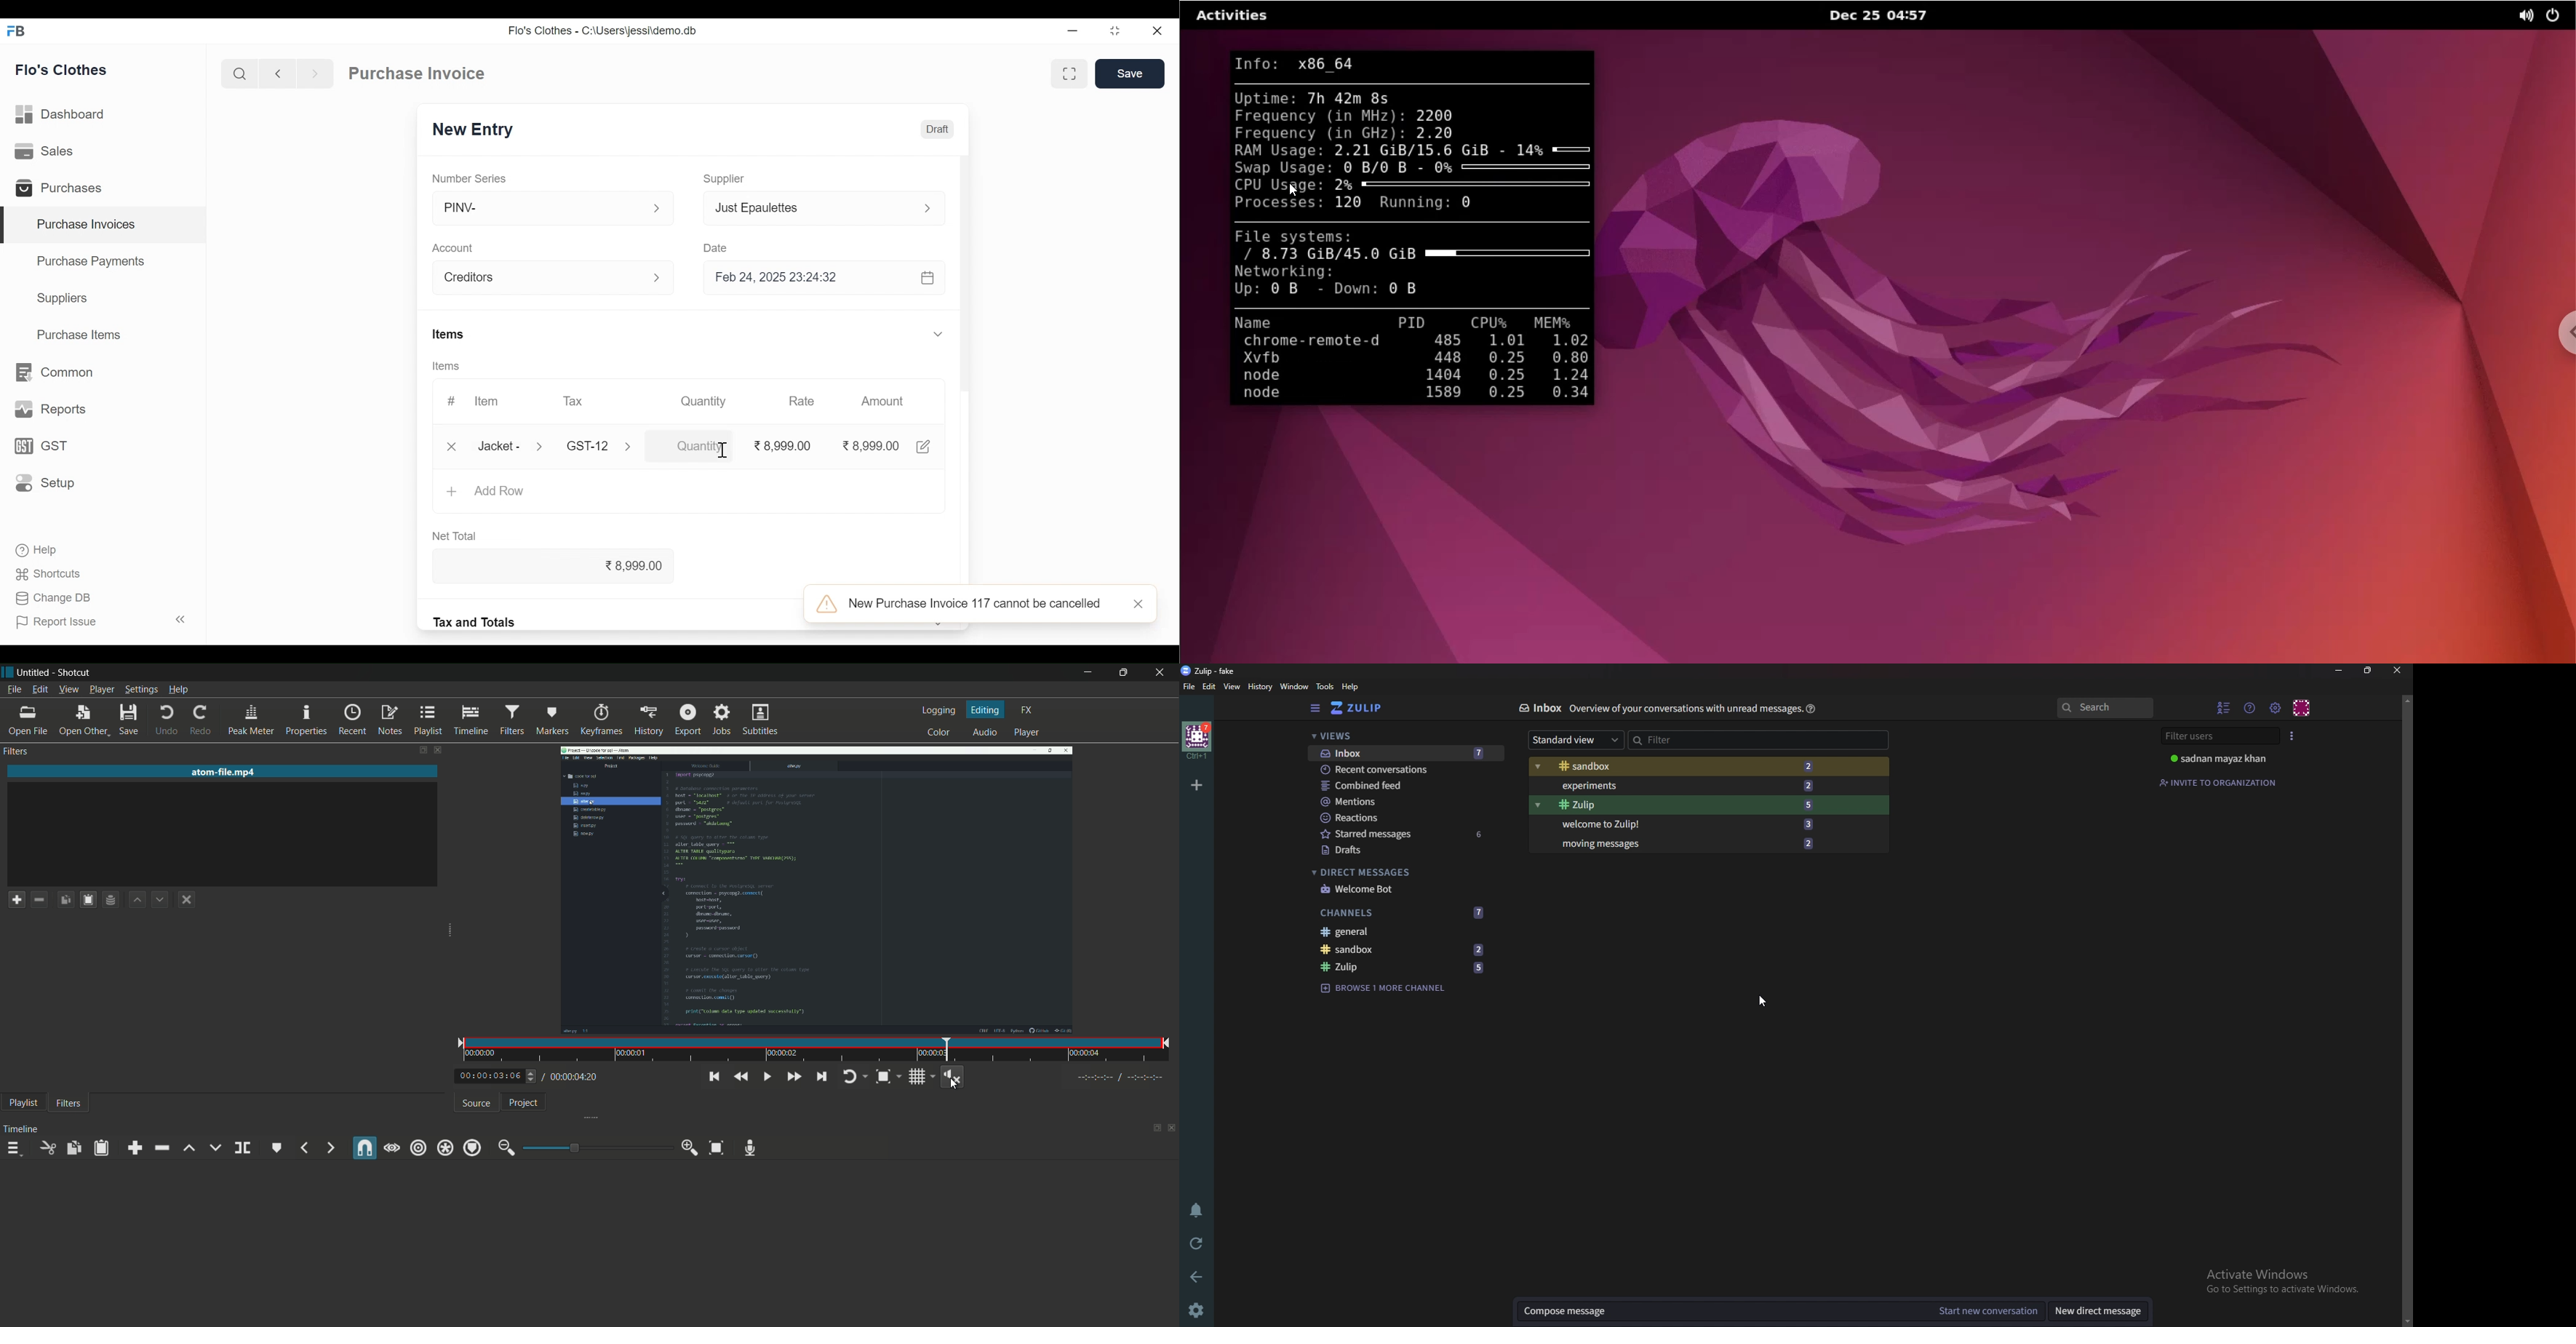 Image resolution: width=2576 pixels, height=1344 pixels. Describe the element at coordinates (690, 1147) in the screenshot. I see `zoom in` at that location.